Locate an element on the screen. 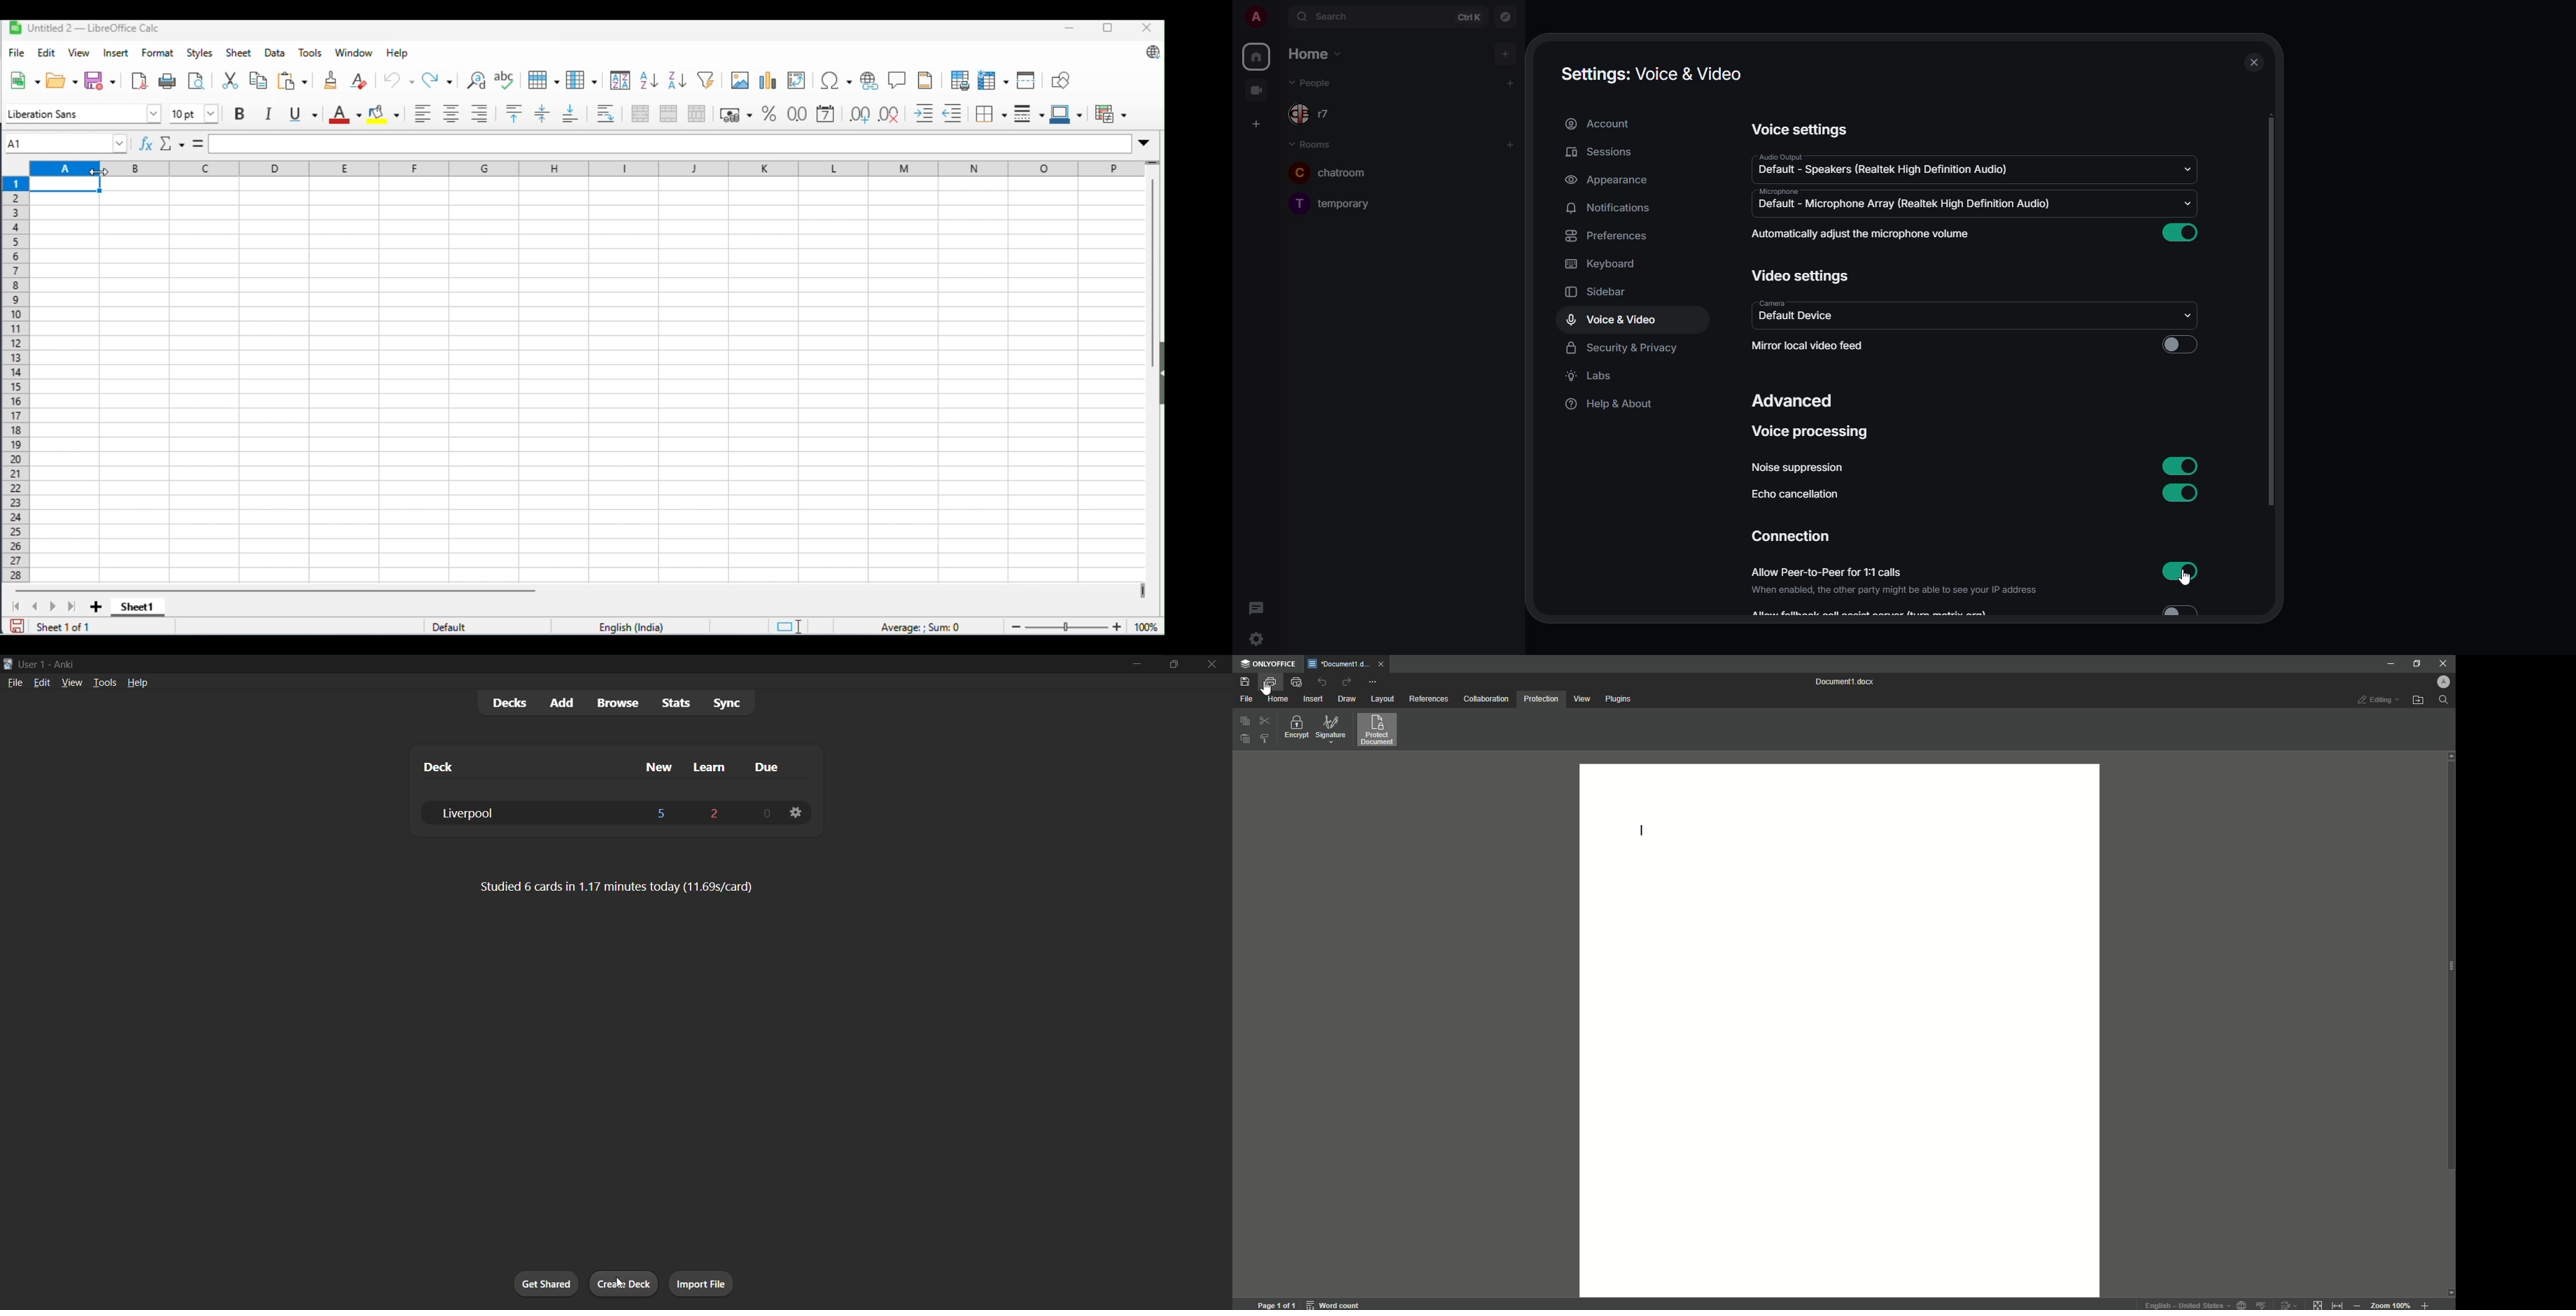 The height and width of the screenshot is (1316, 2576). hide is located at coordinates (1157, 375).